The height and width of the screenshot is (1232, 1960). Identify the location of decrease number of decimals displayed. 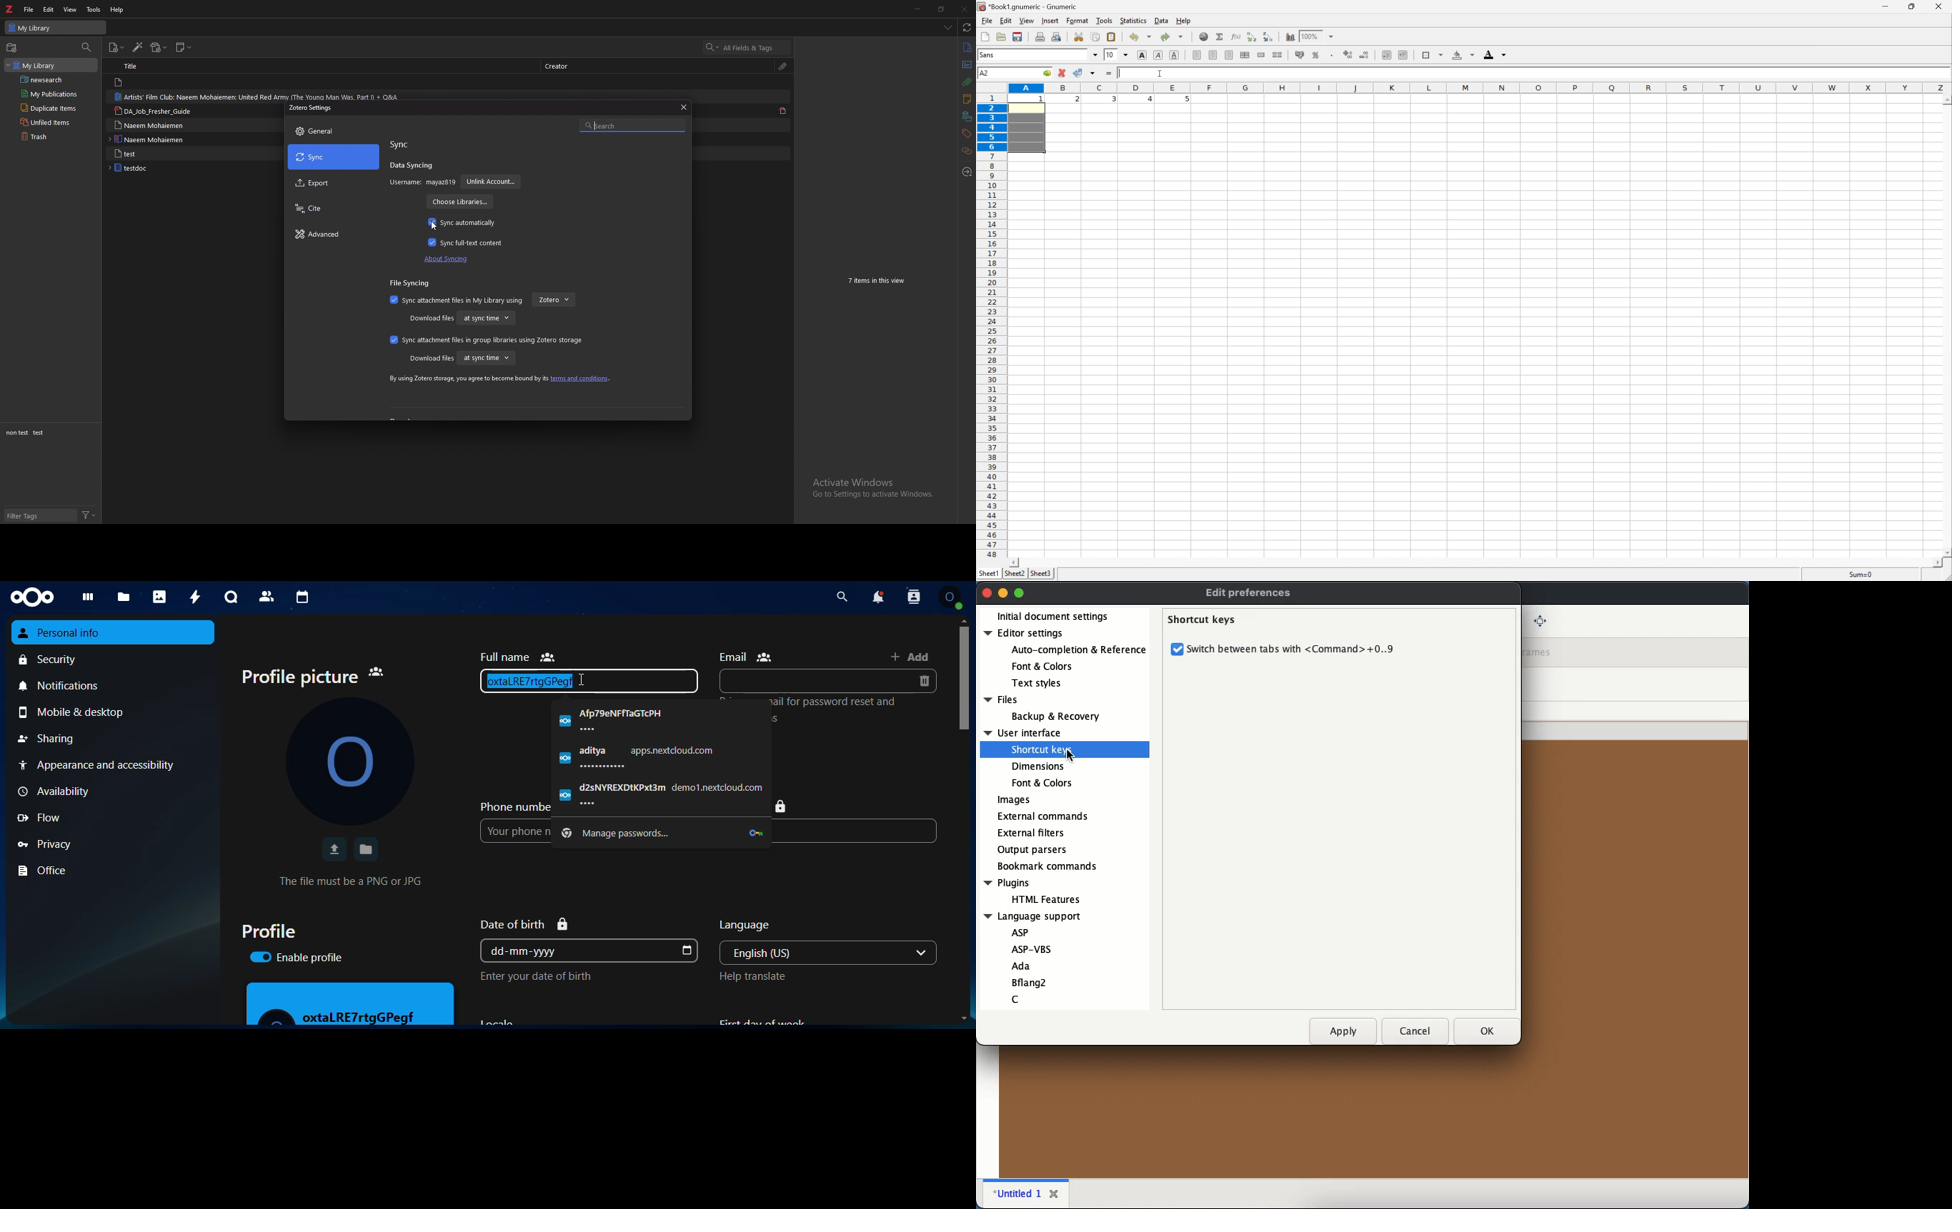
(1363, 55).